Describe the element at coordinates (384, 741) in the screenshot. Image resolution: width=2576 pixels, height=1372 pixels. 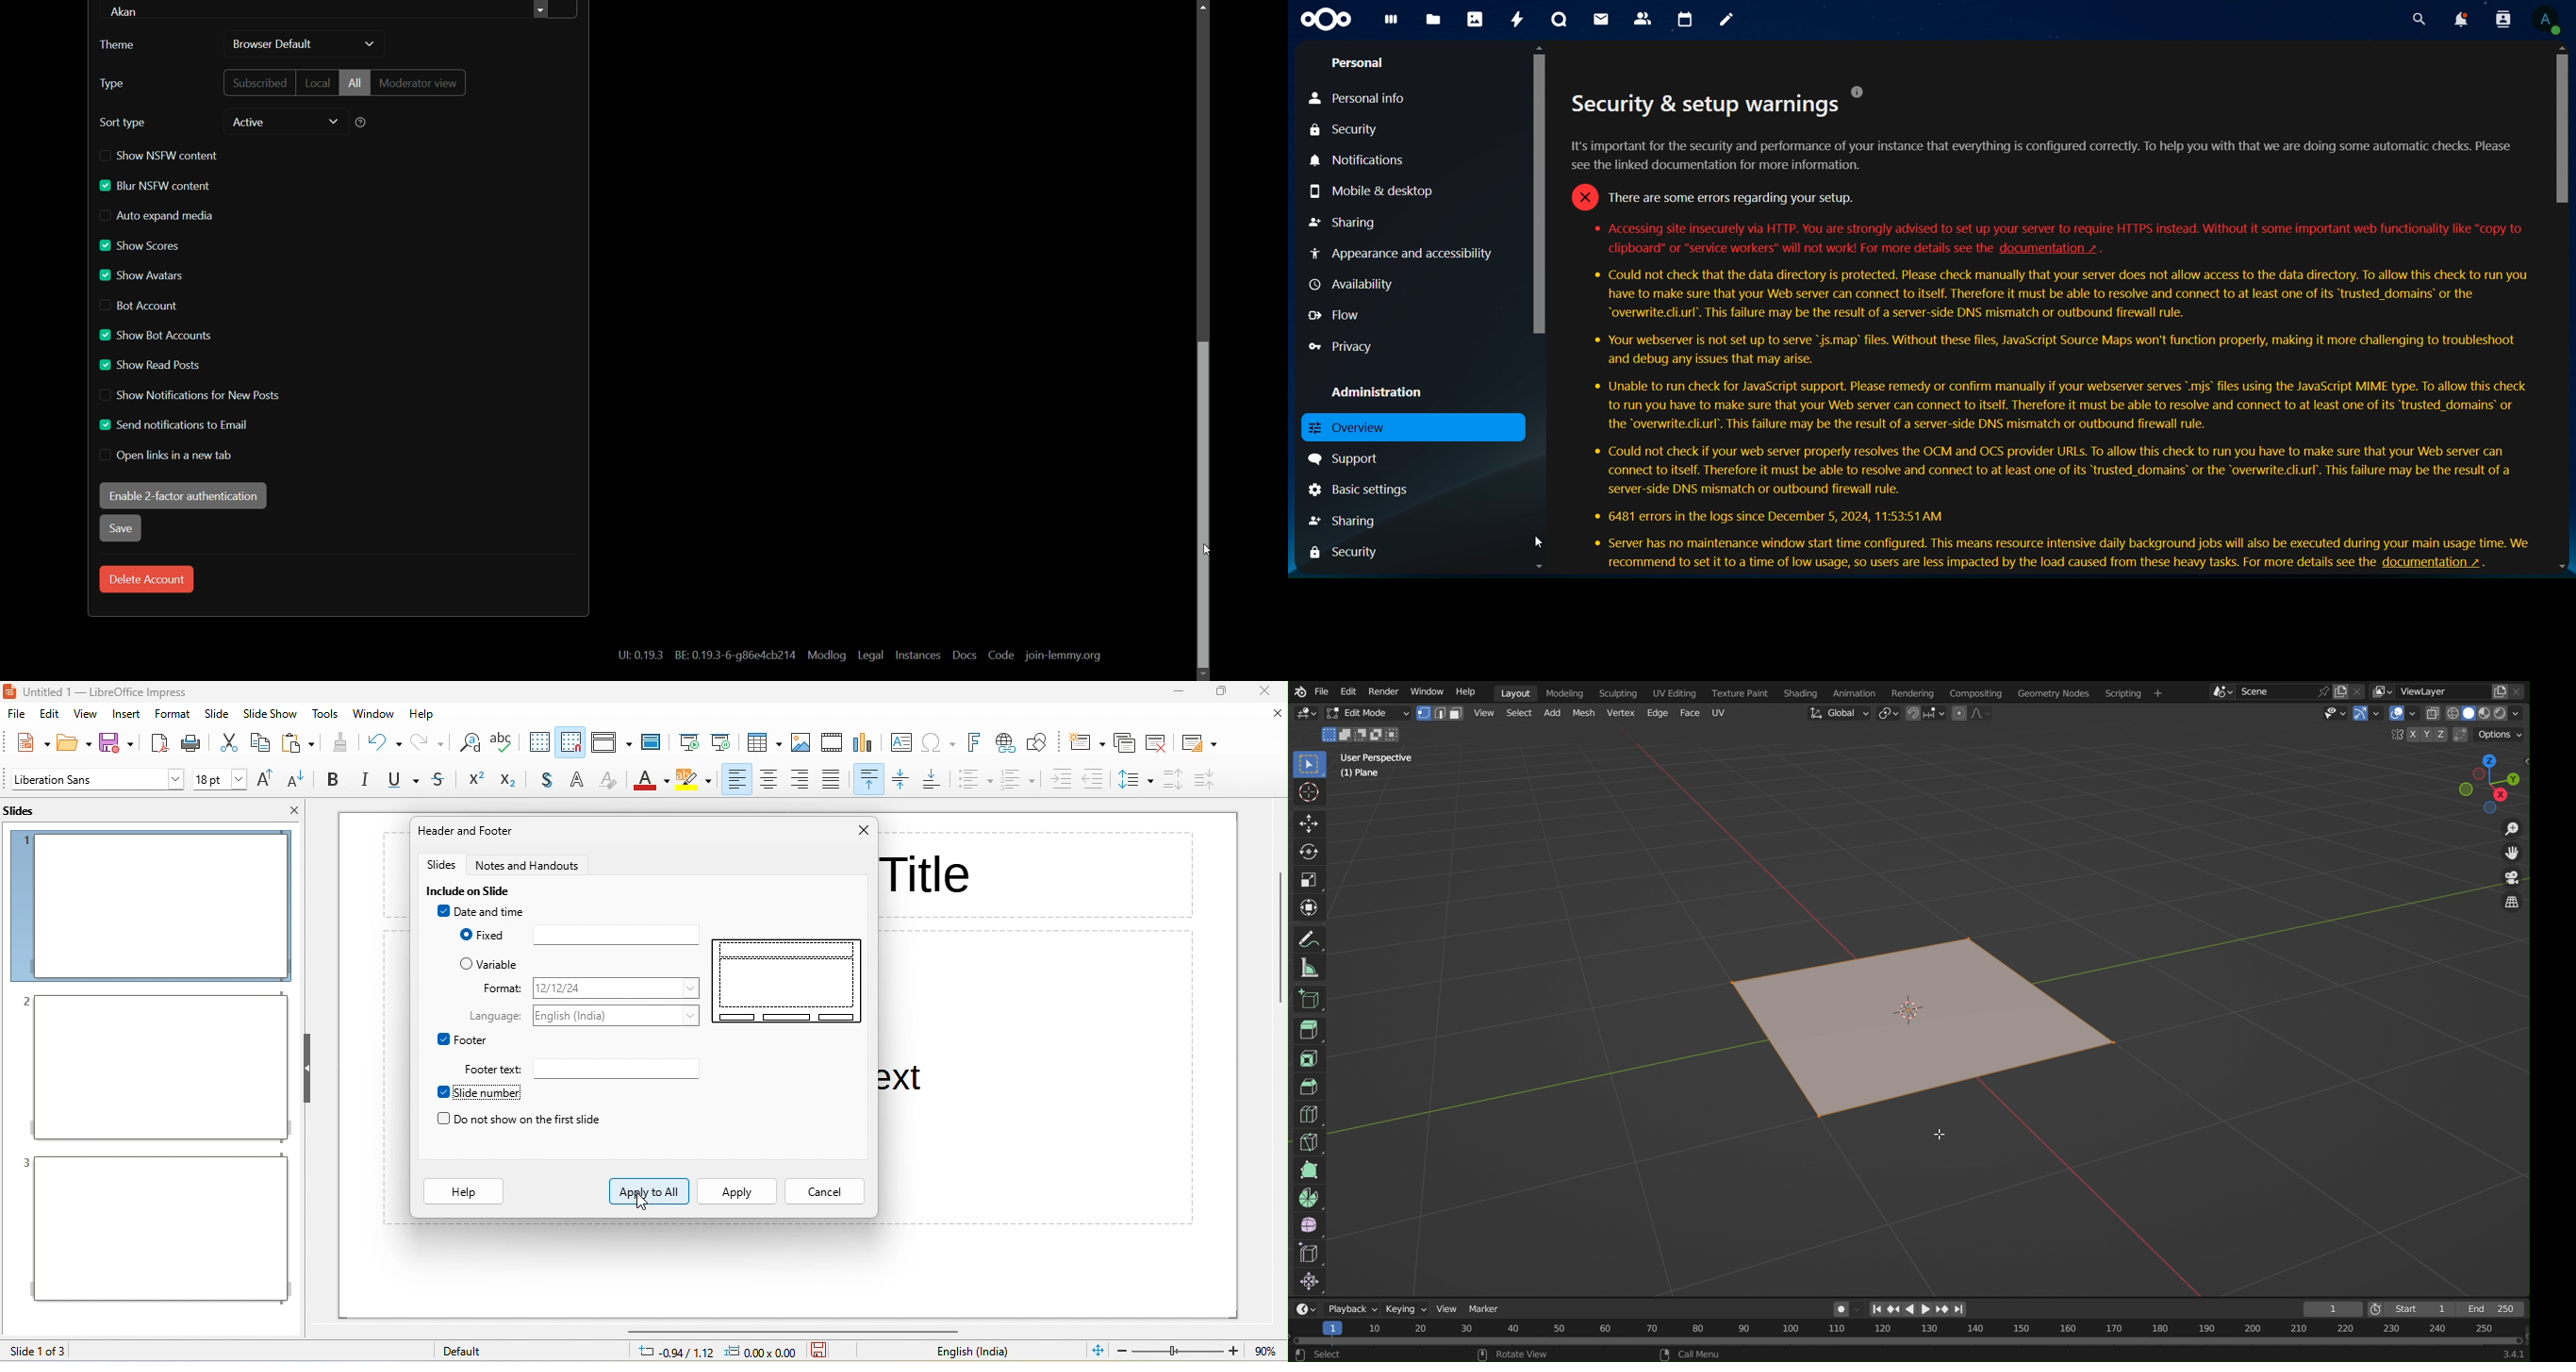
I see `undo` at that location.